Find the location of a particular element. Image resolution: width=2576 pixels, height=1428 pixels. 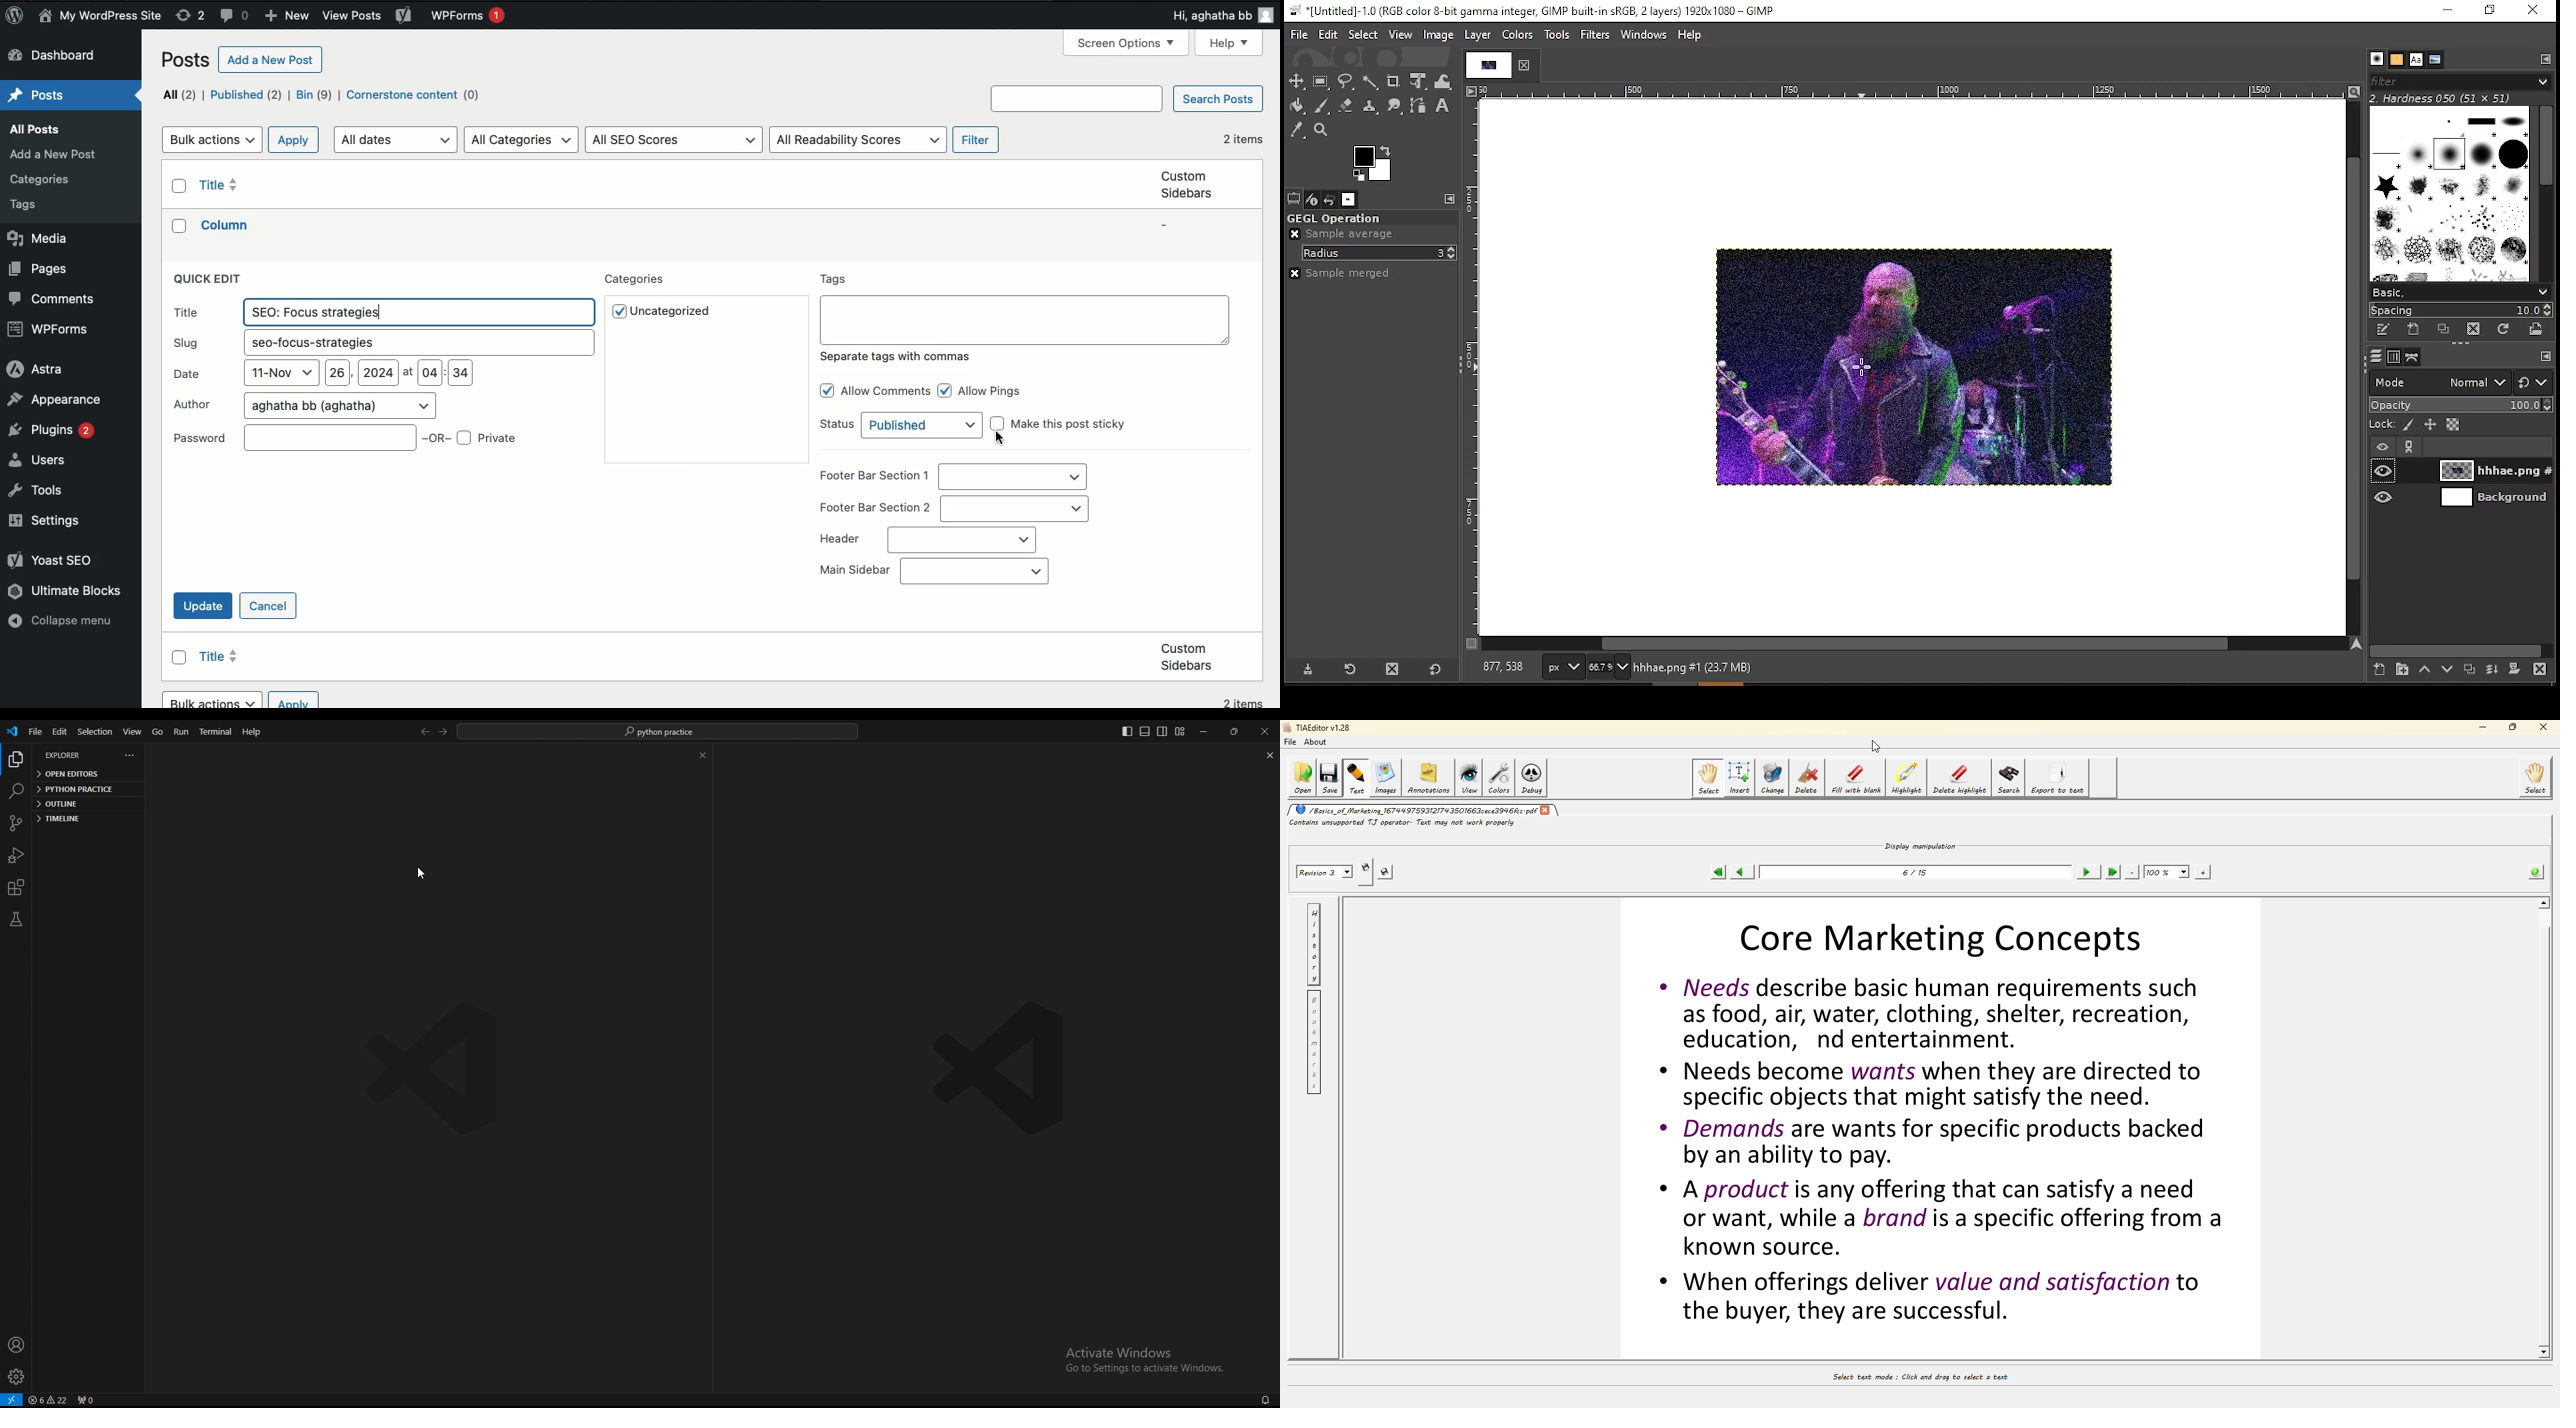

Custom sidebars is located at coordinates (1187, 657).